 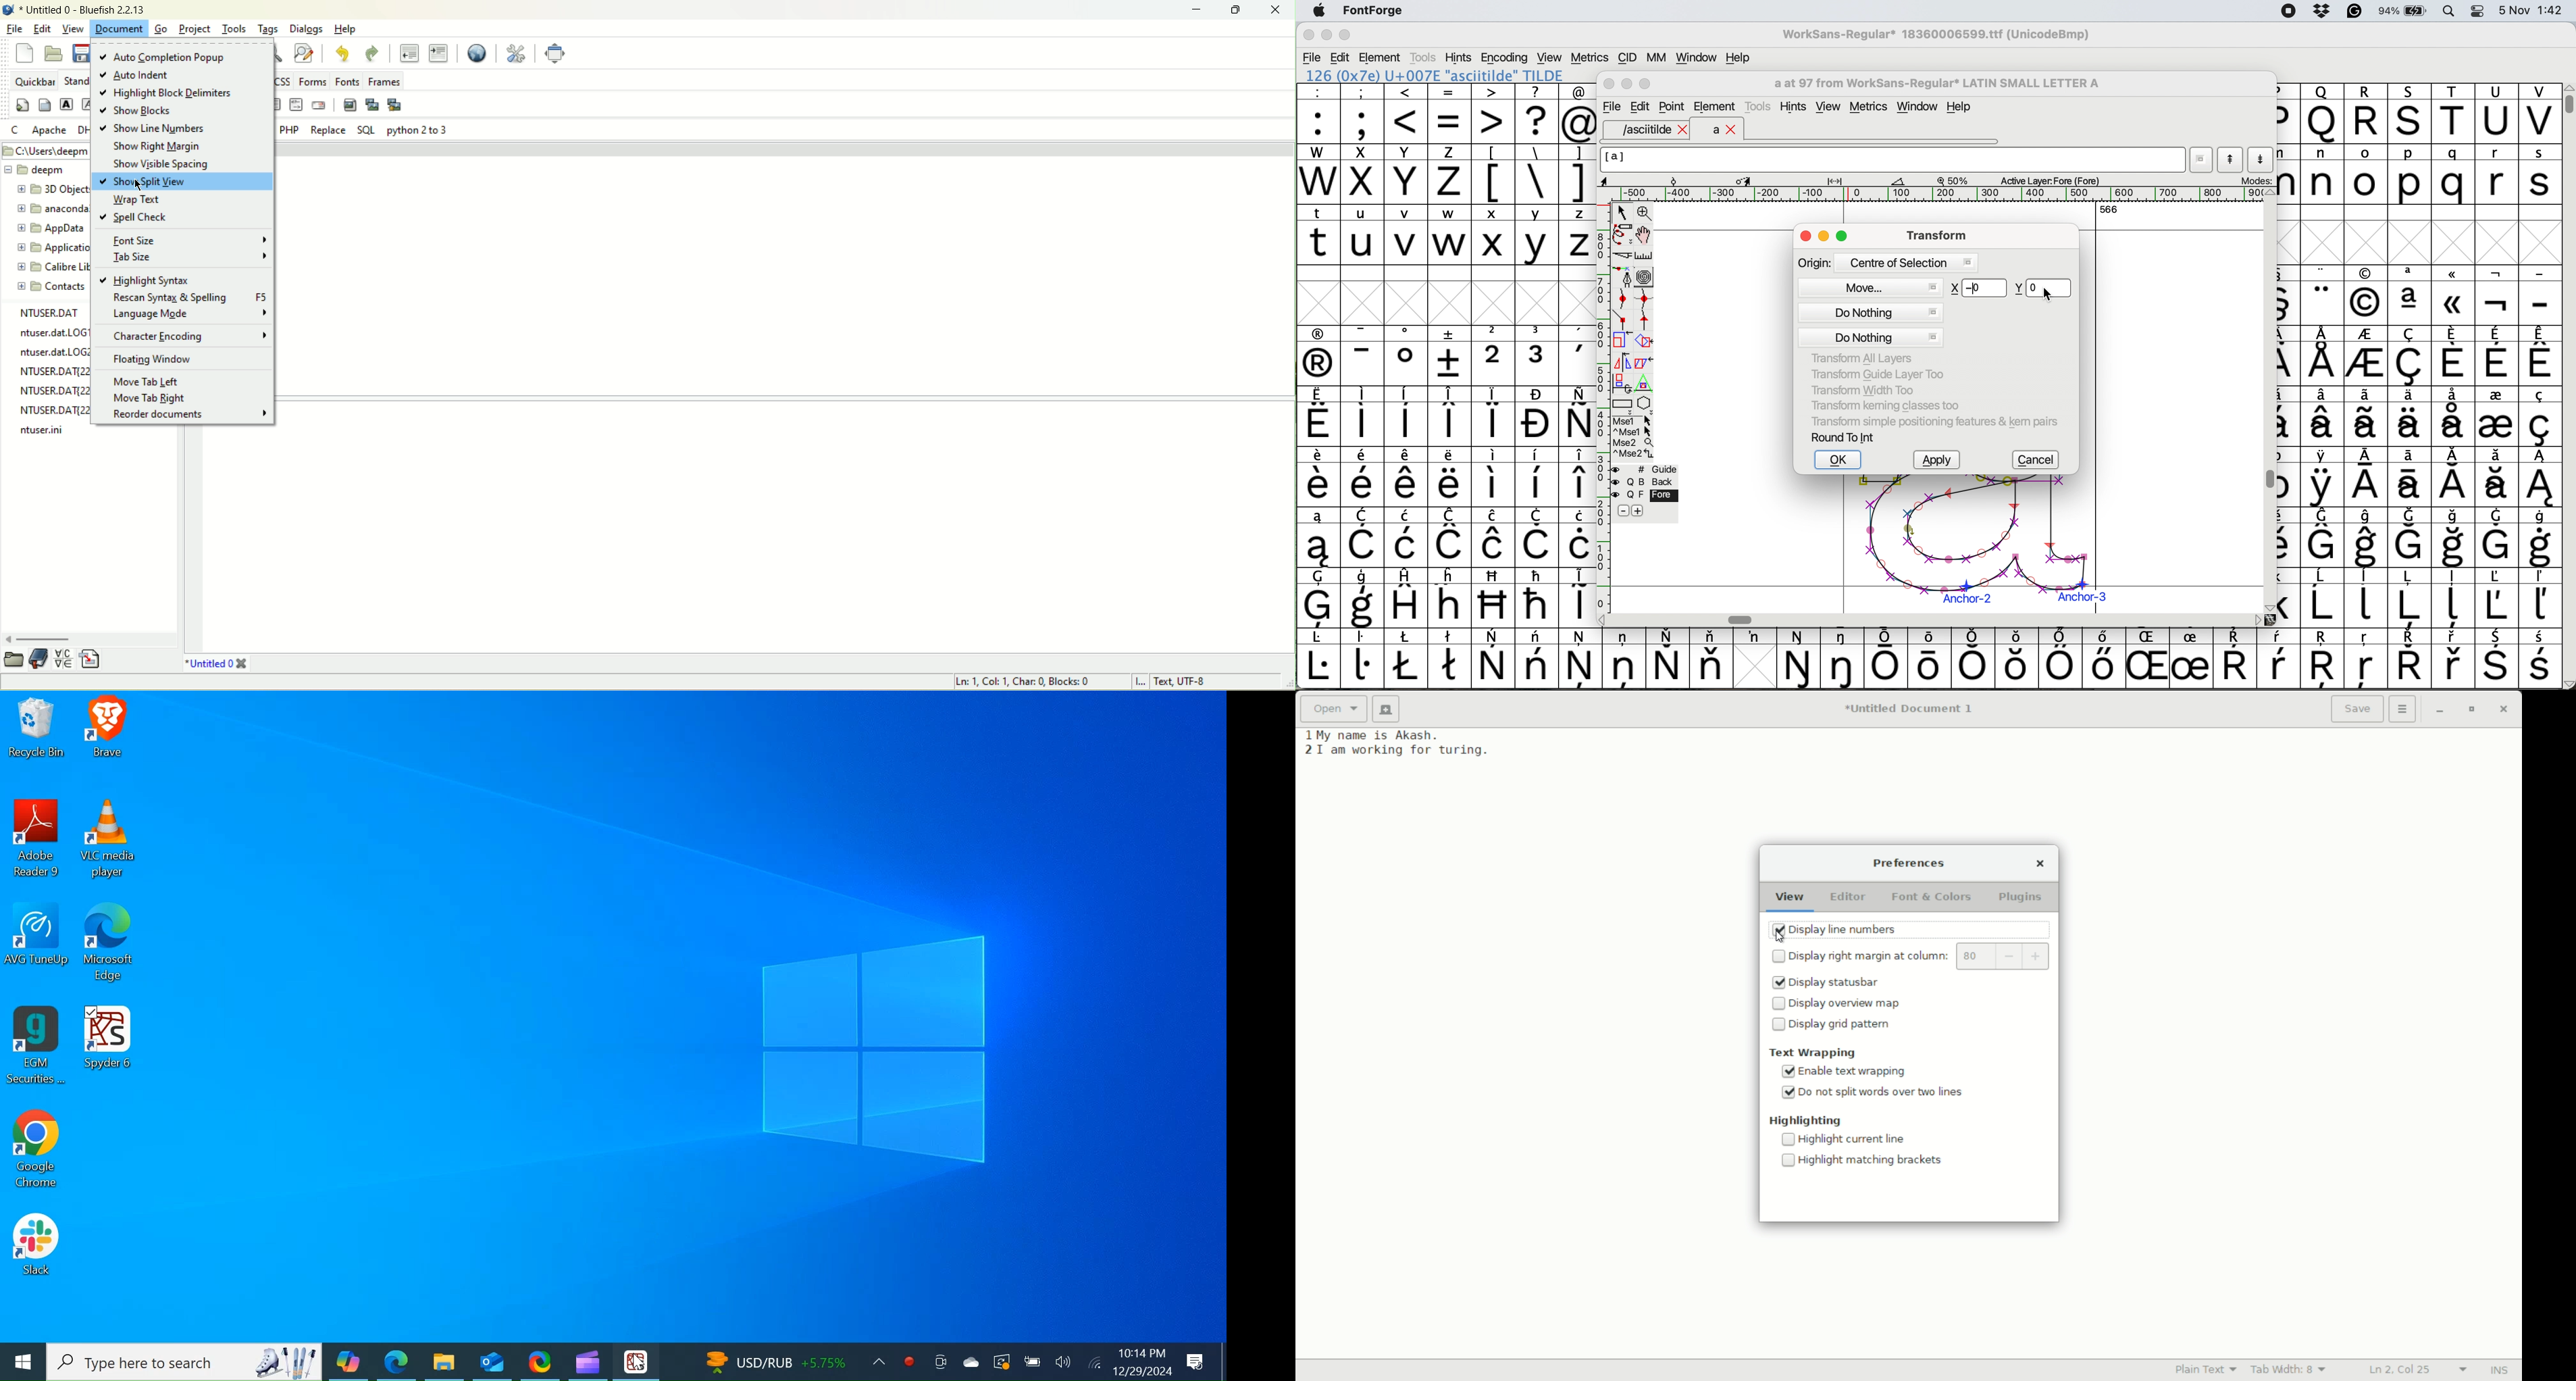 What do you see at coordinates (2541, 175) in the screenshot?
I see `s` at bounding box center [2541, 175].